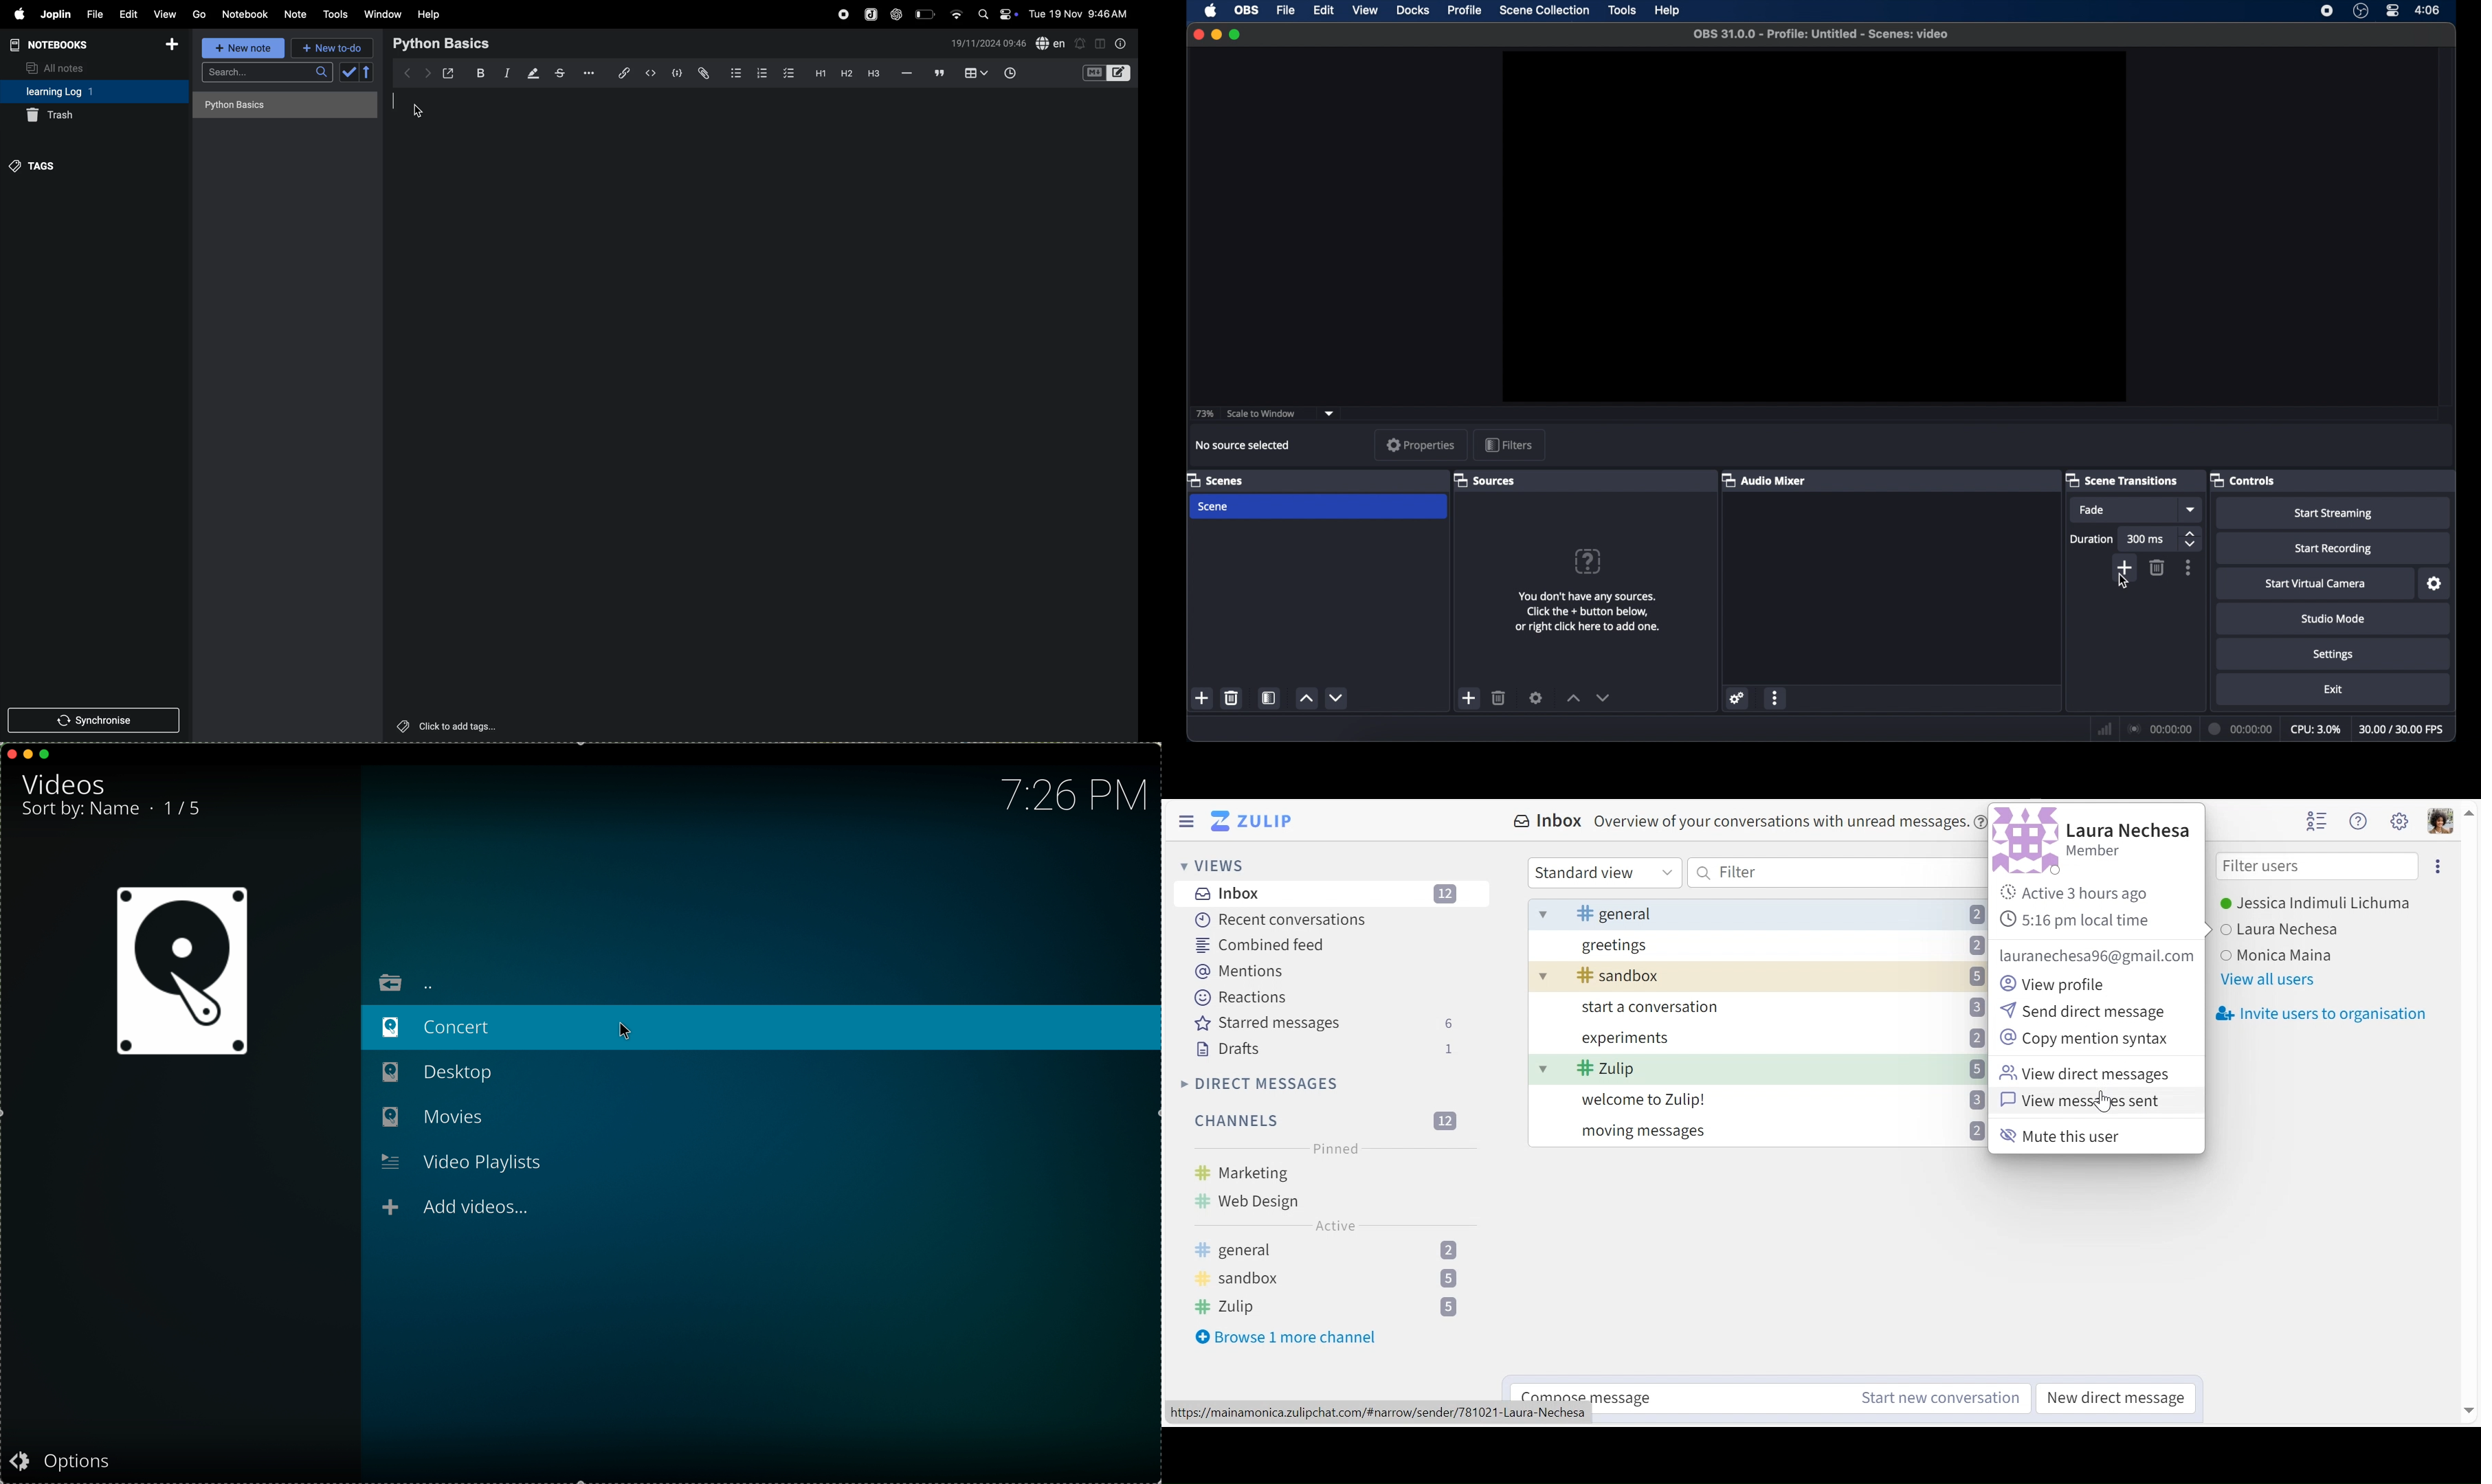 This screenshot has height=1484, width=2492. Describe the element at coordinates (1241, 971) in the screenshot. I see `Mentions` at that location.